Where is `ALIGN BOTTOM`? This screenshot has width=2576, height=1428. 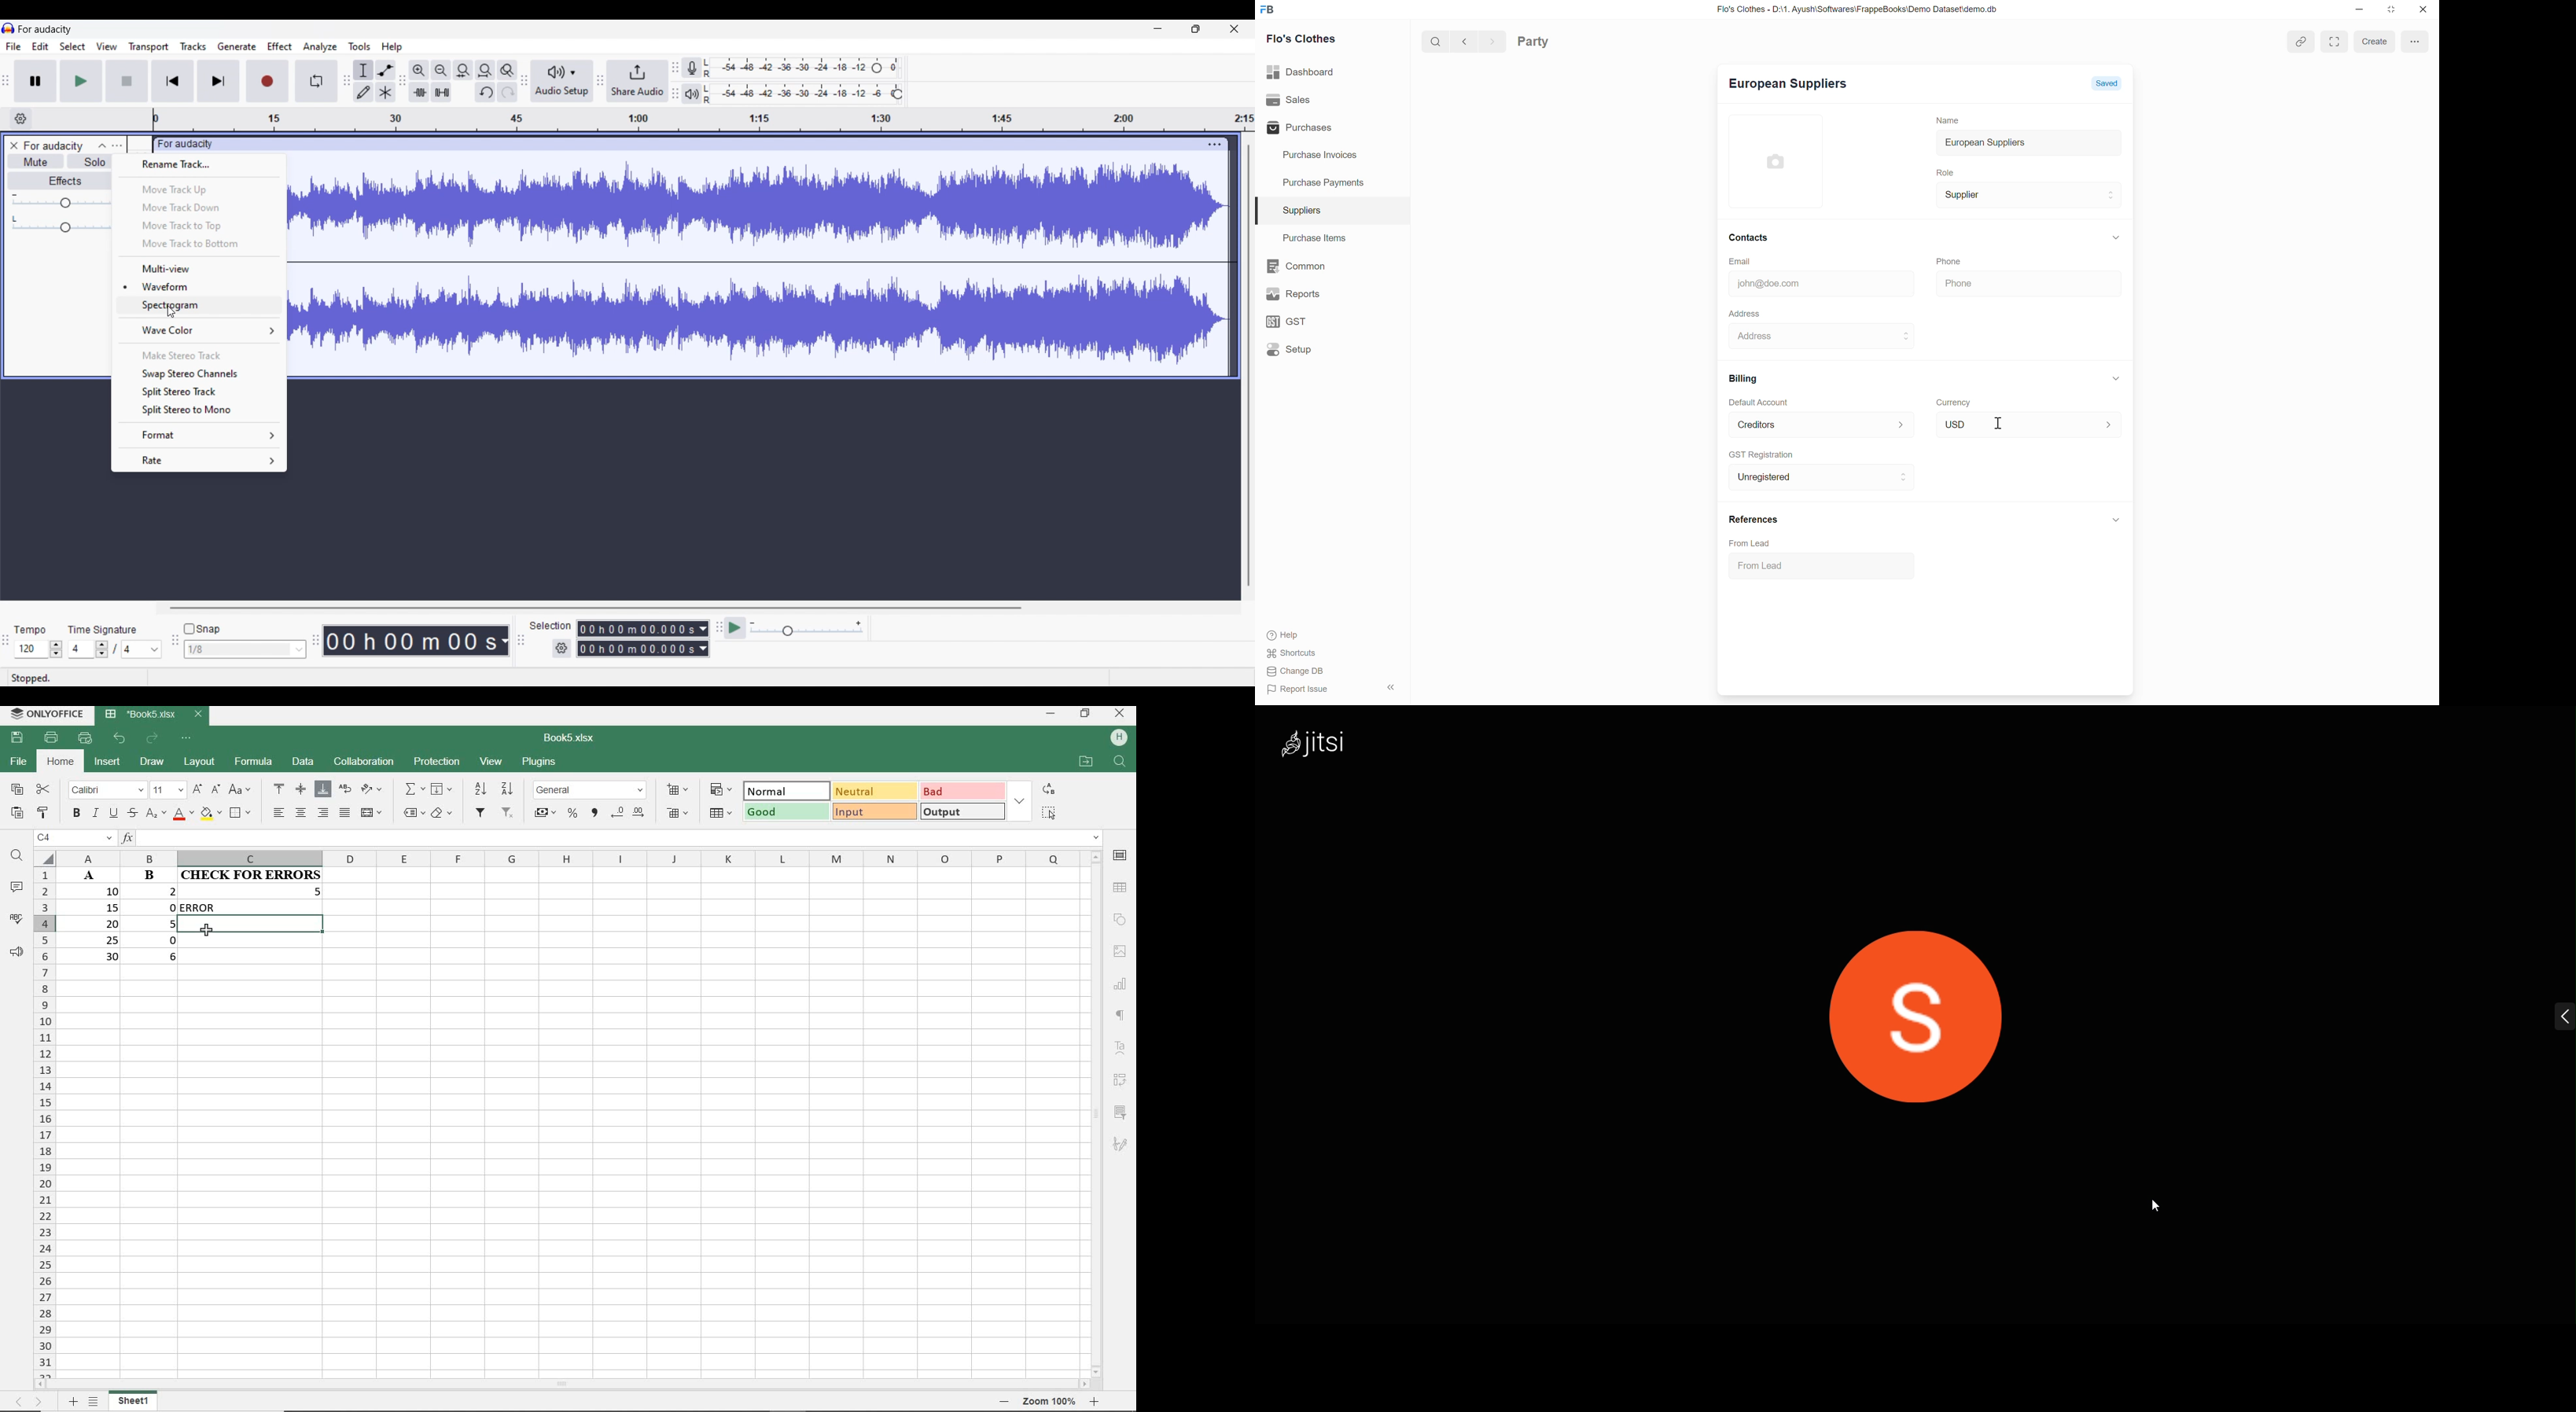 ALIGN BOTTOM is located at coordinates (323, 790).